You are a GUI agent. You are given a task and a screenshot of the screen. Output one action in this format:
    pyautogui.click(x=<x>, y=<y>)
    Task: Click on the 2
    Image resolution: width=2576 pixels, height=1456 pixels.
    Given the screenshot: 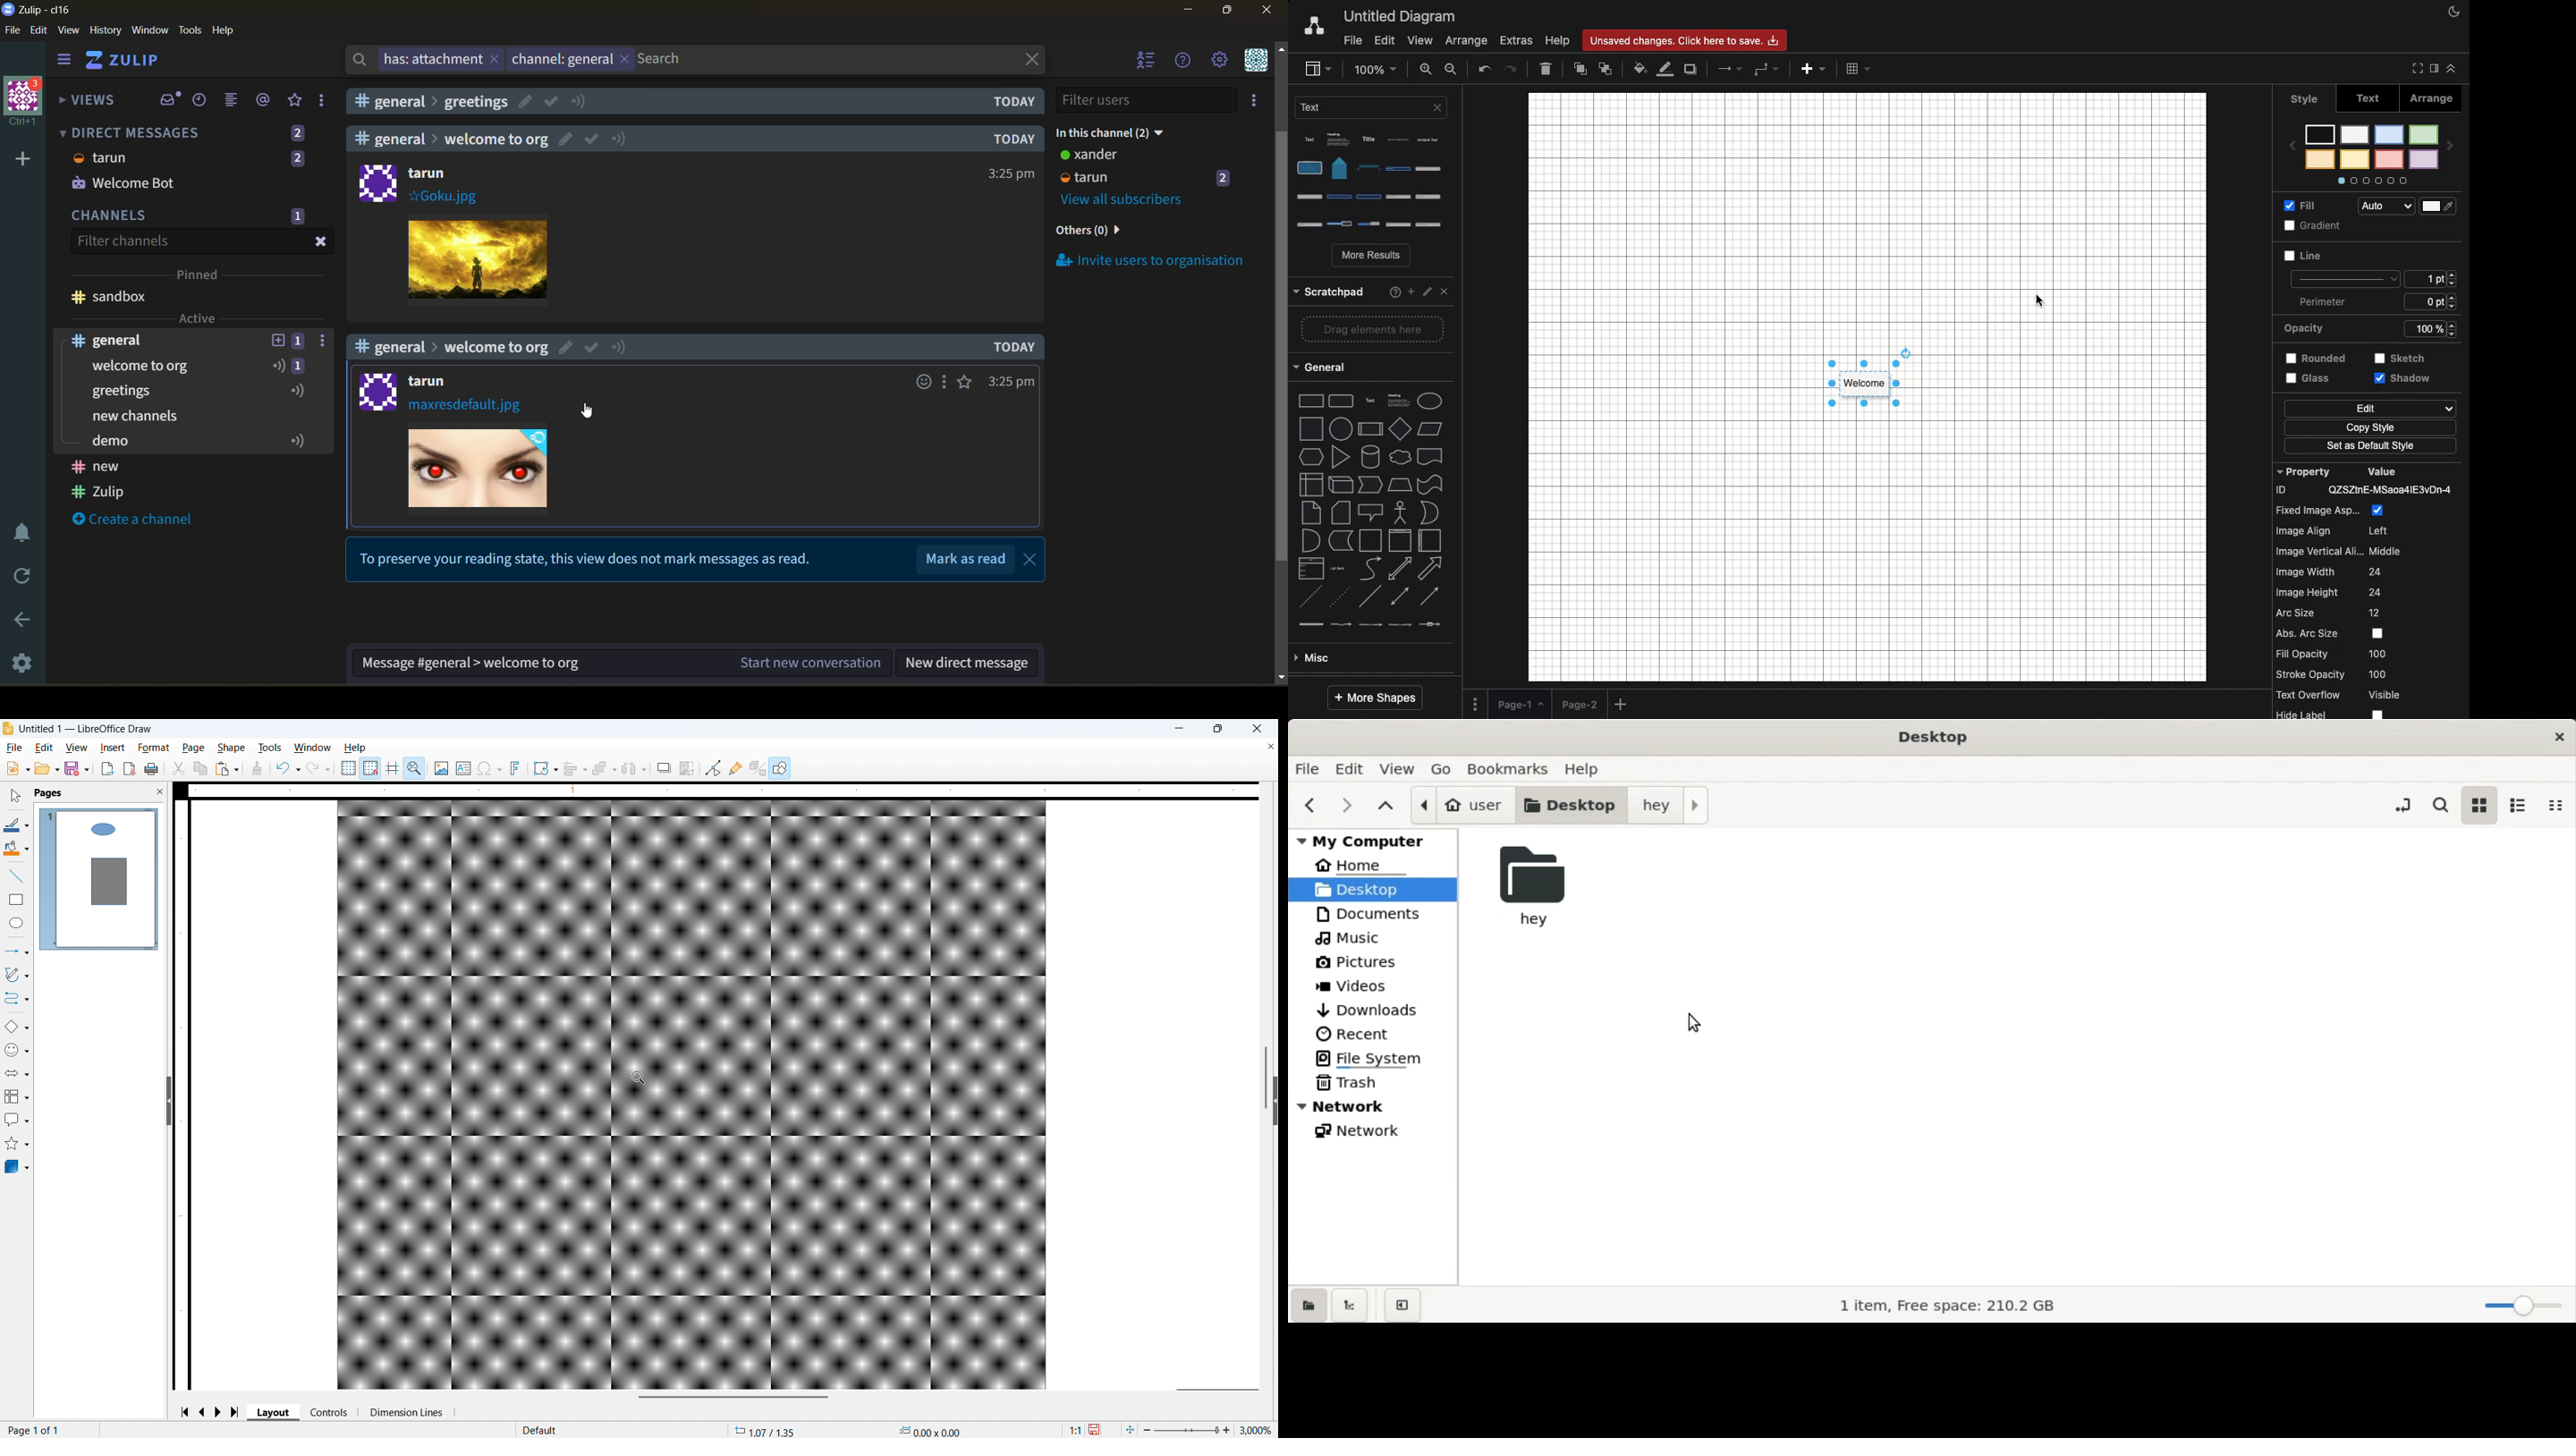 What is the action you would take?
    pyautogui.click(x=1225, y=156)
    